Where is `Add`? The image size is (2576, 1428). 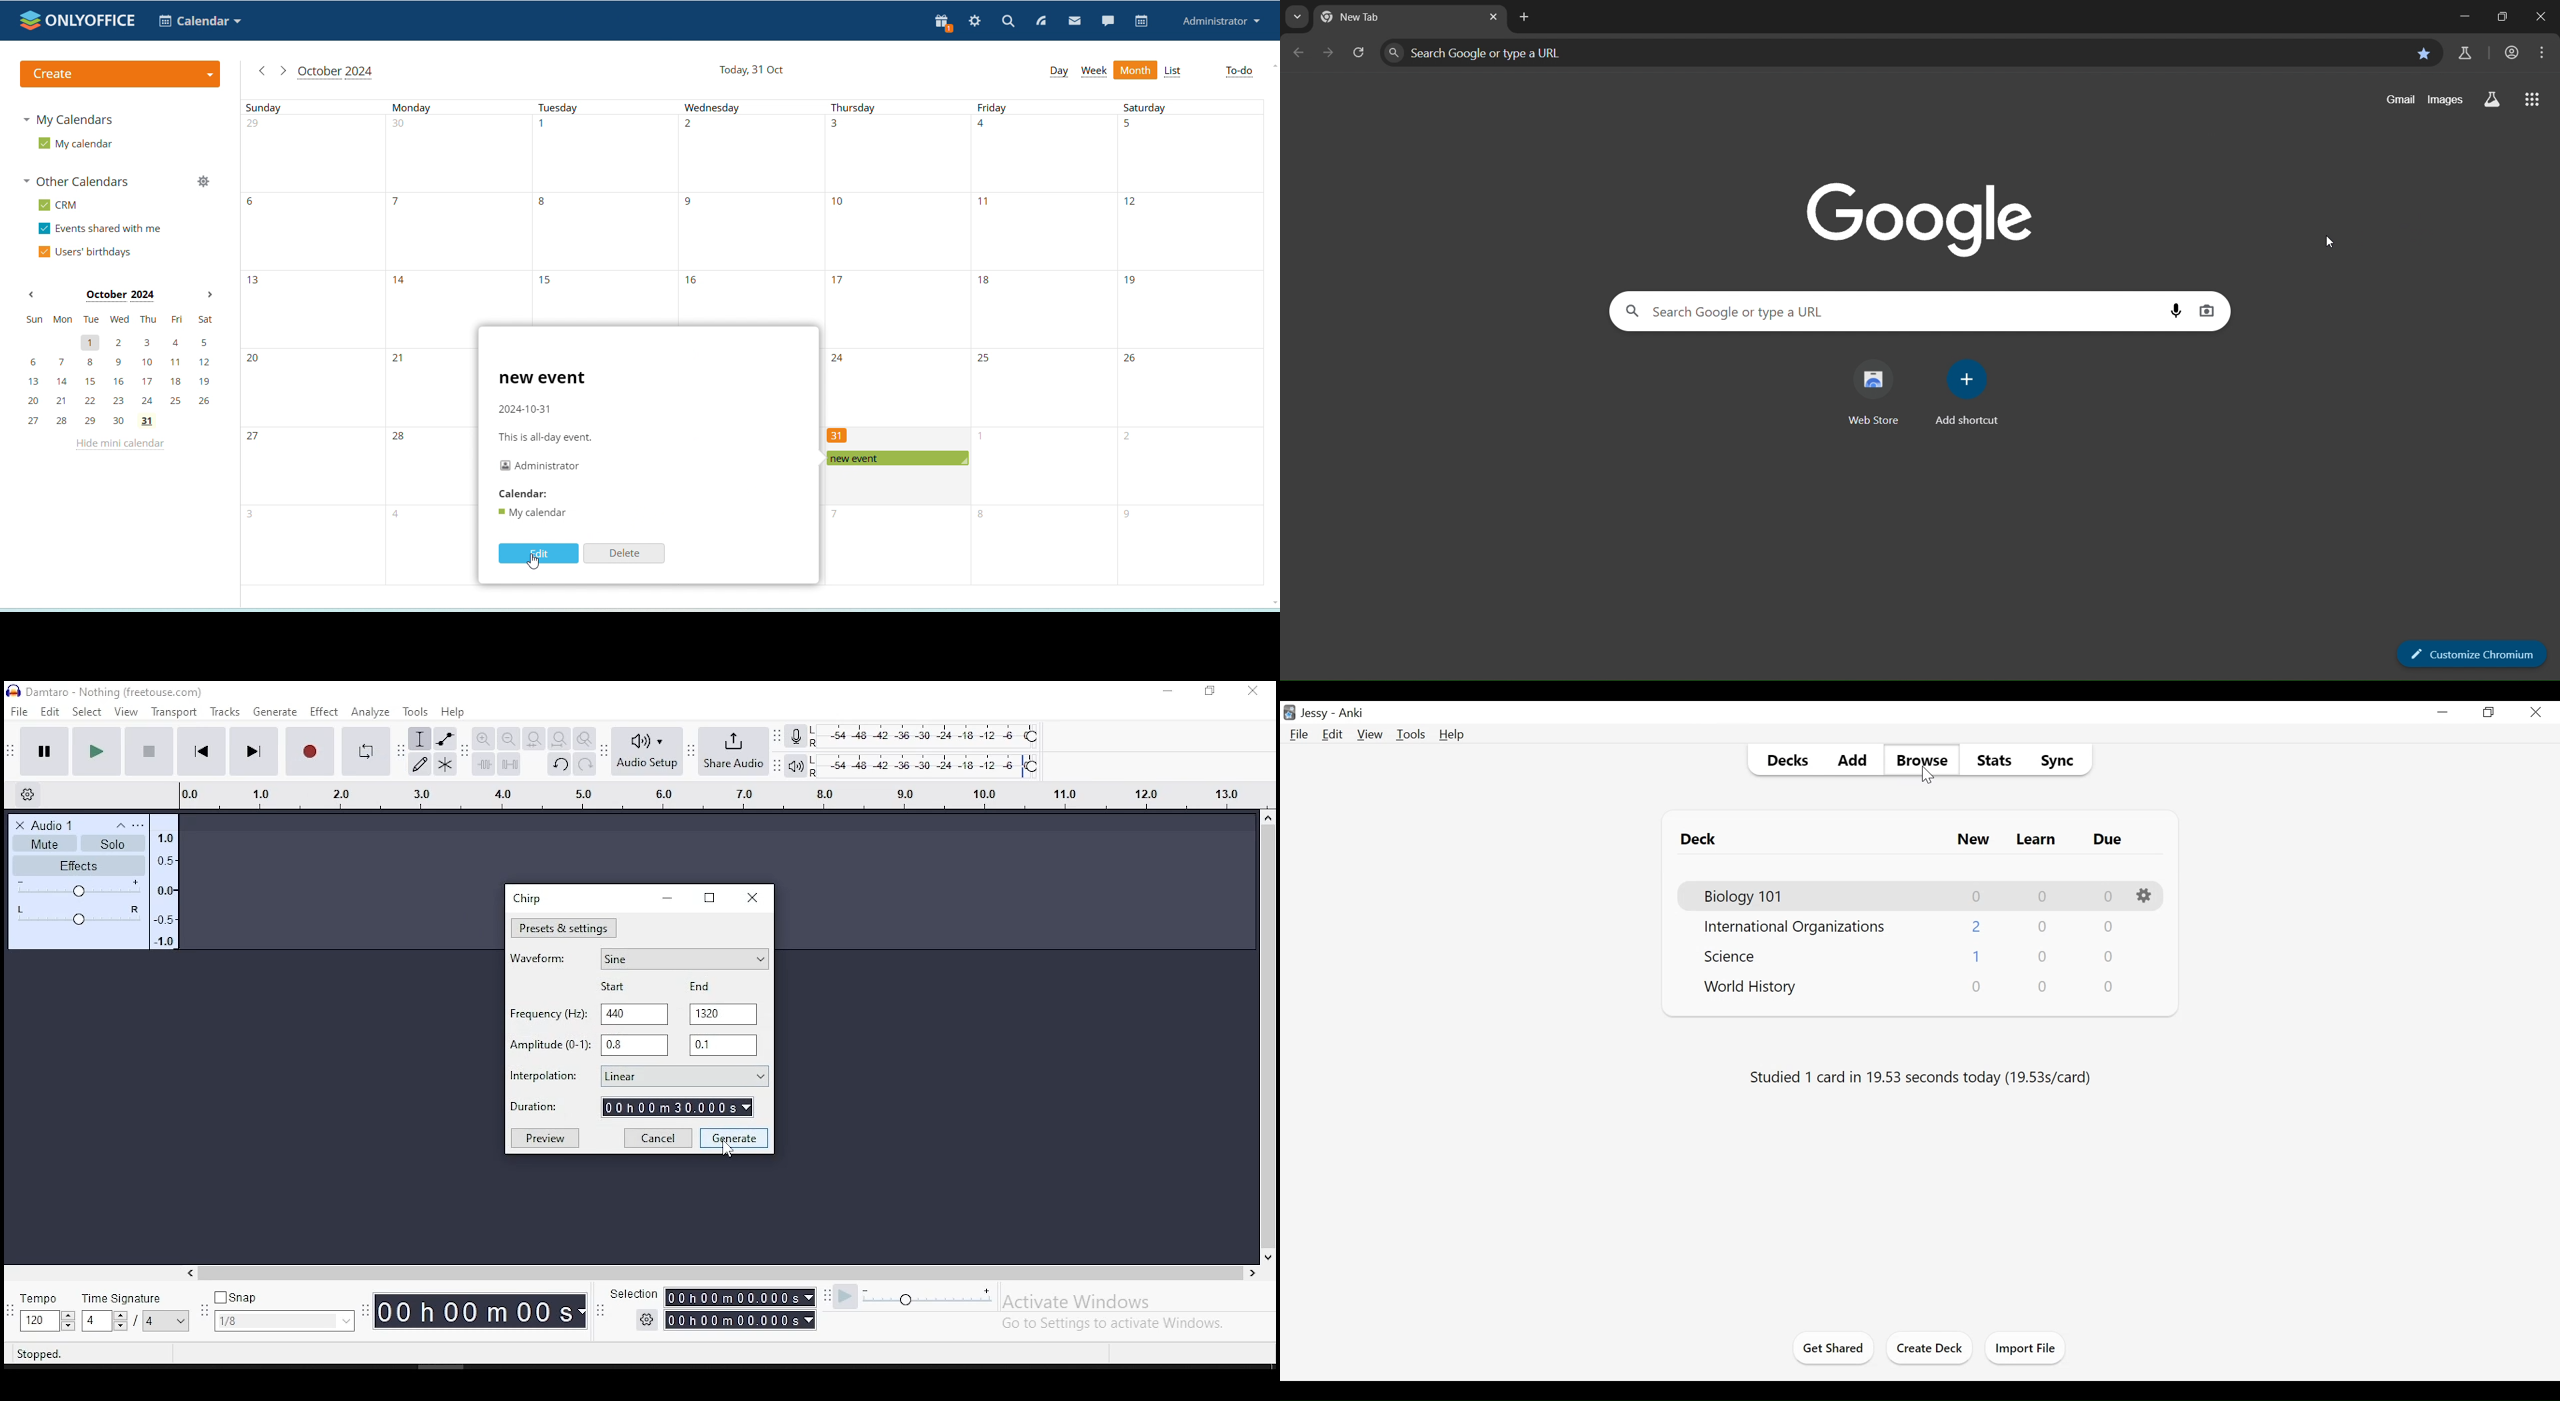
Add is located at coordinates (1853, 759).